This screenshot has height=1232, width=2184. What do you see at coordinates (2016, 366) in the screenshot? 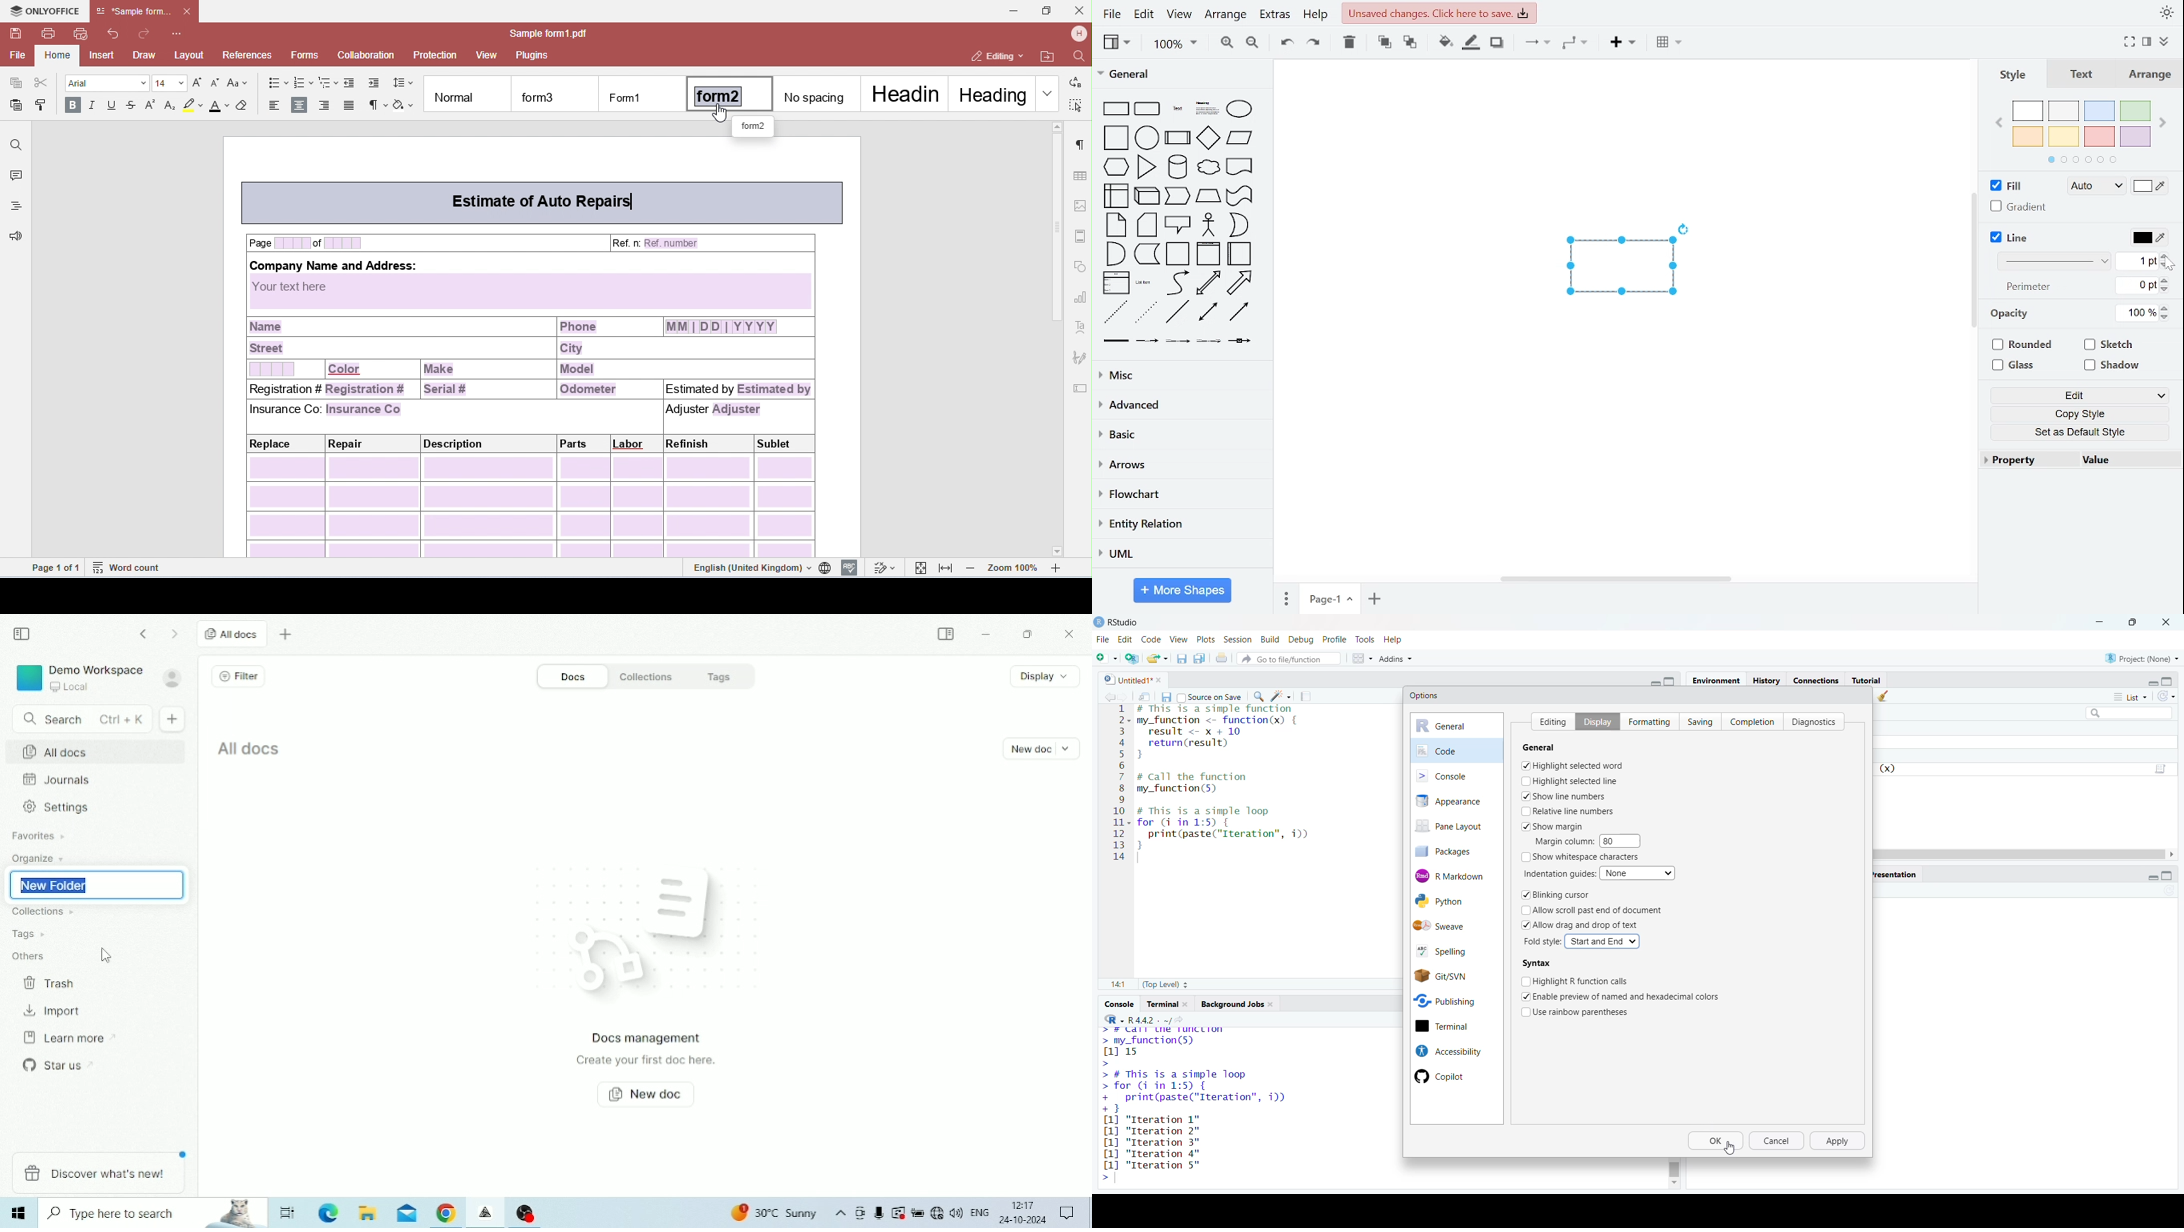
I see `glass` at bounding box center [2016, 366].